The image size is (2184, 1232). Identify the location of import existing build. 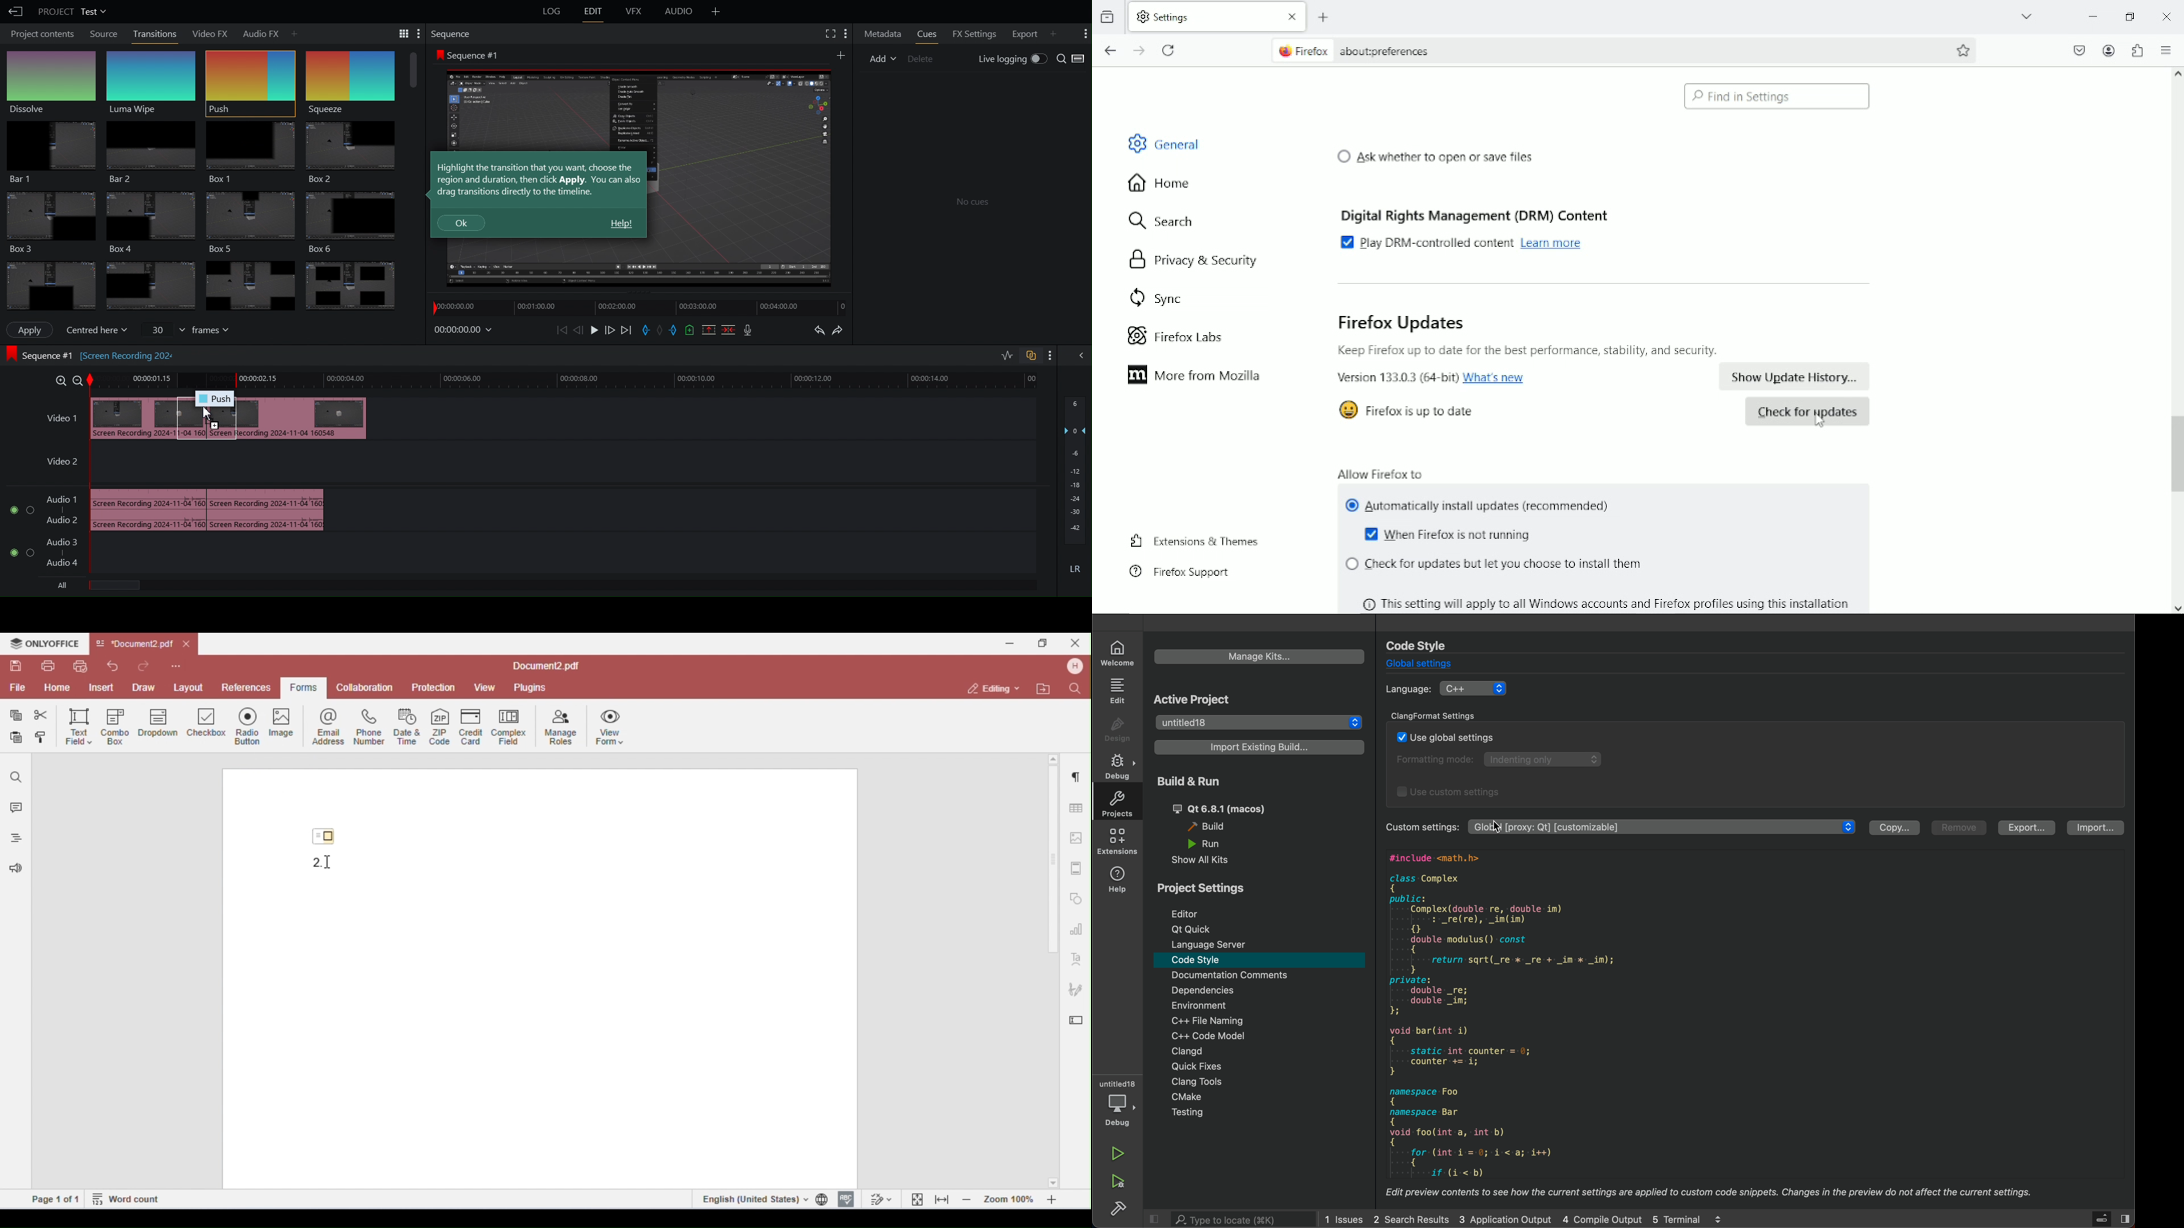
(1260, 747).